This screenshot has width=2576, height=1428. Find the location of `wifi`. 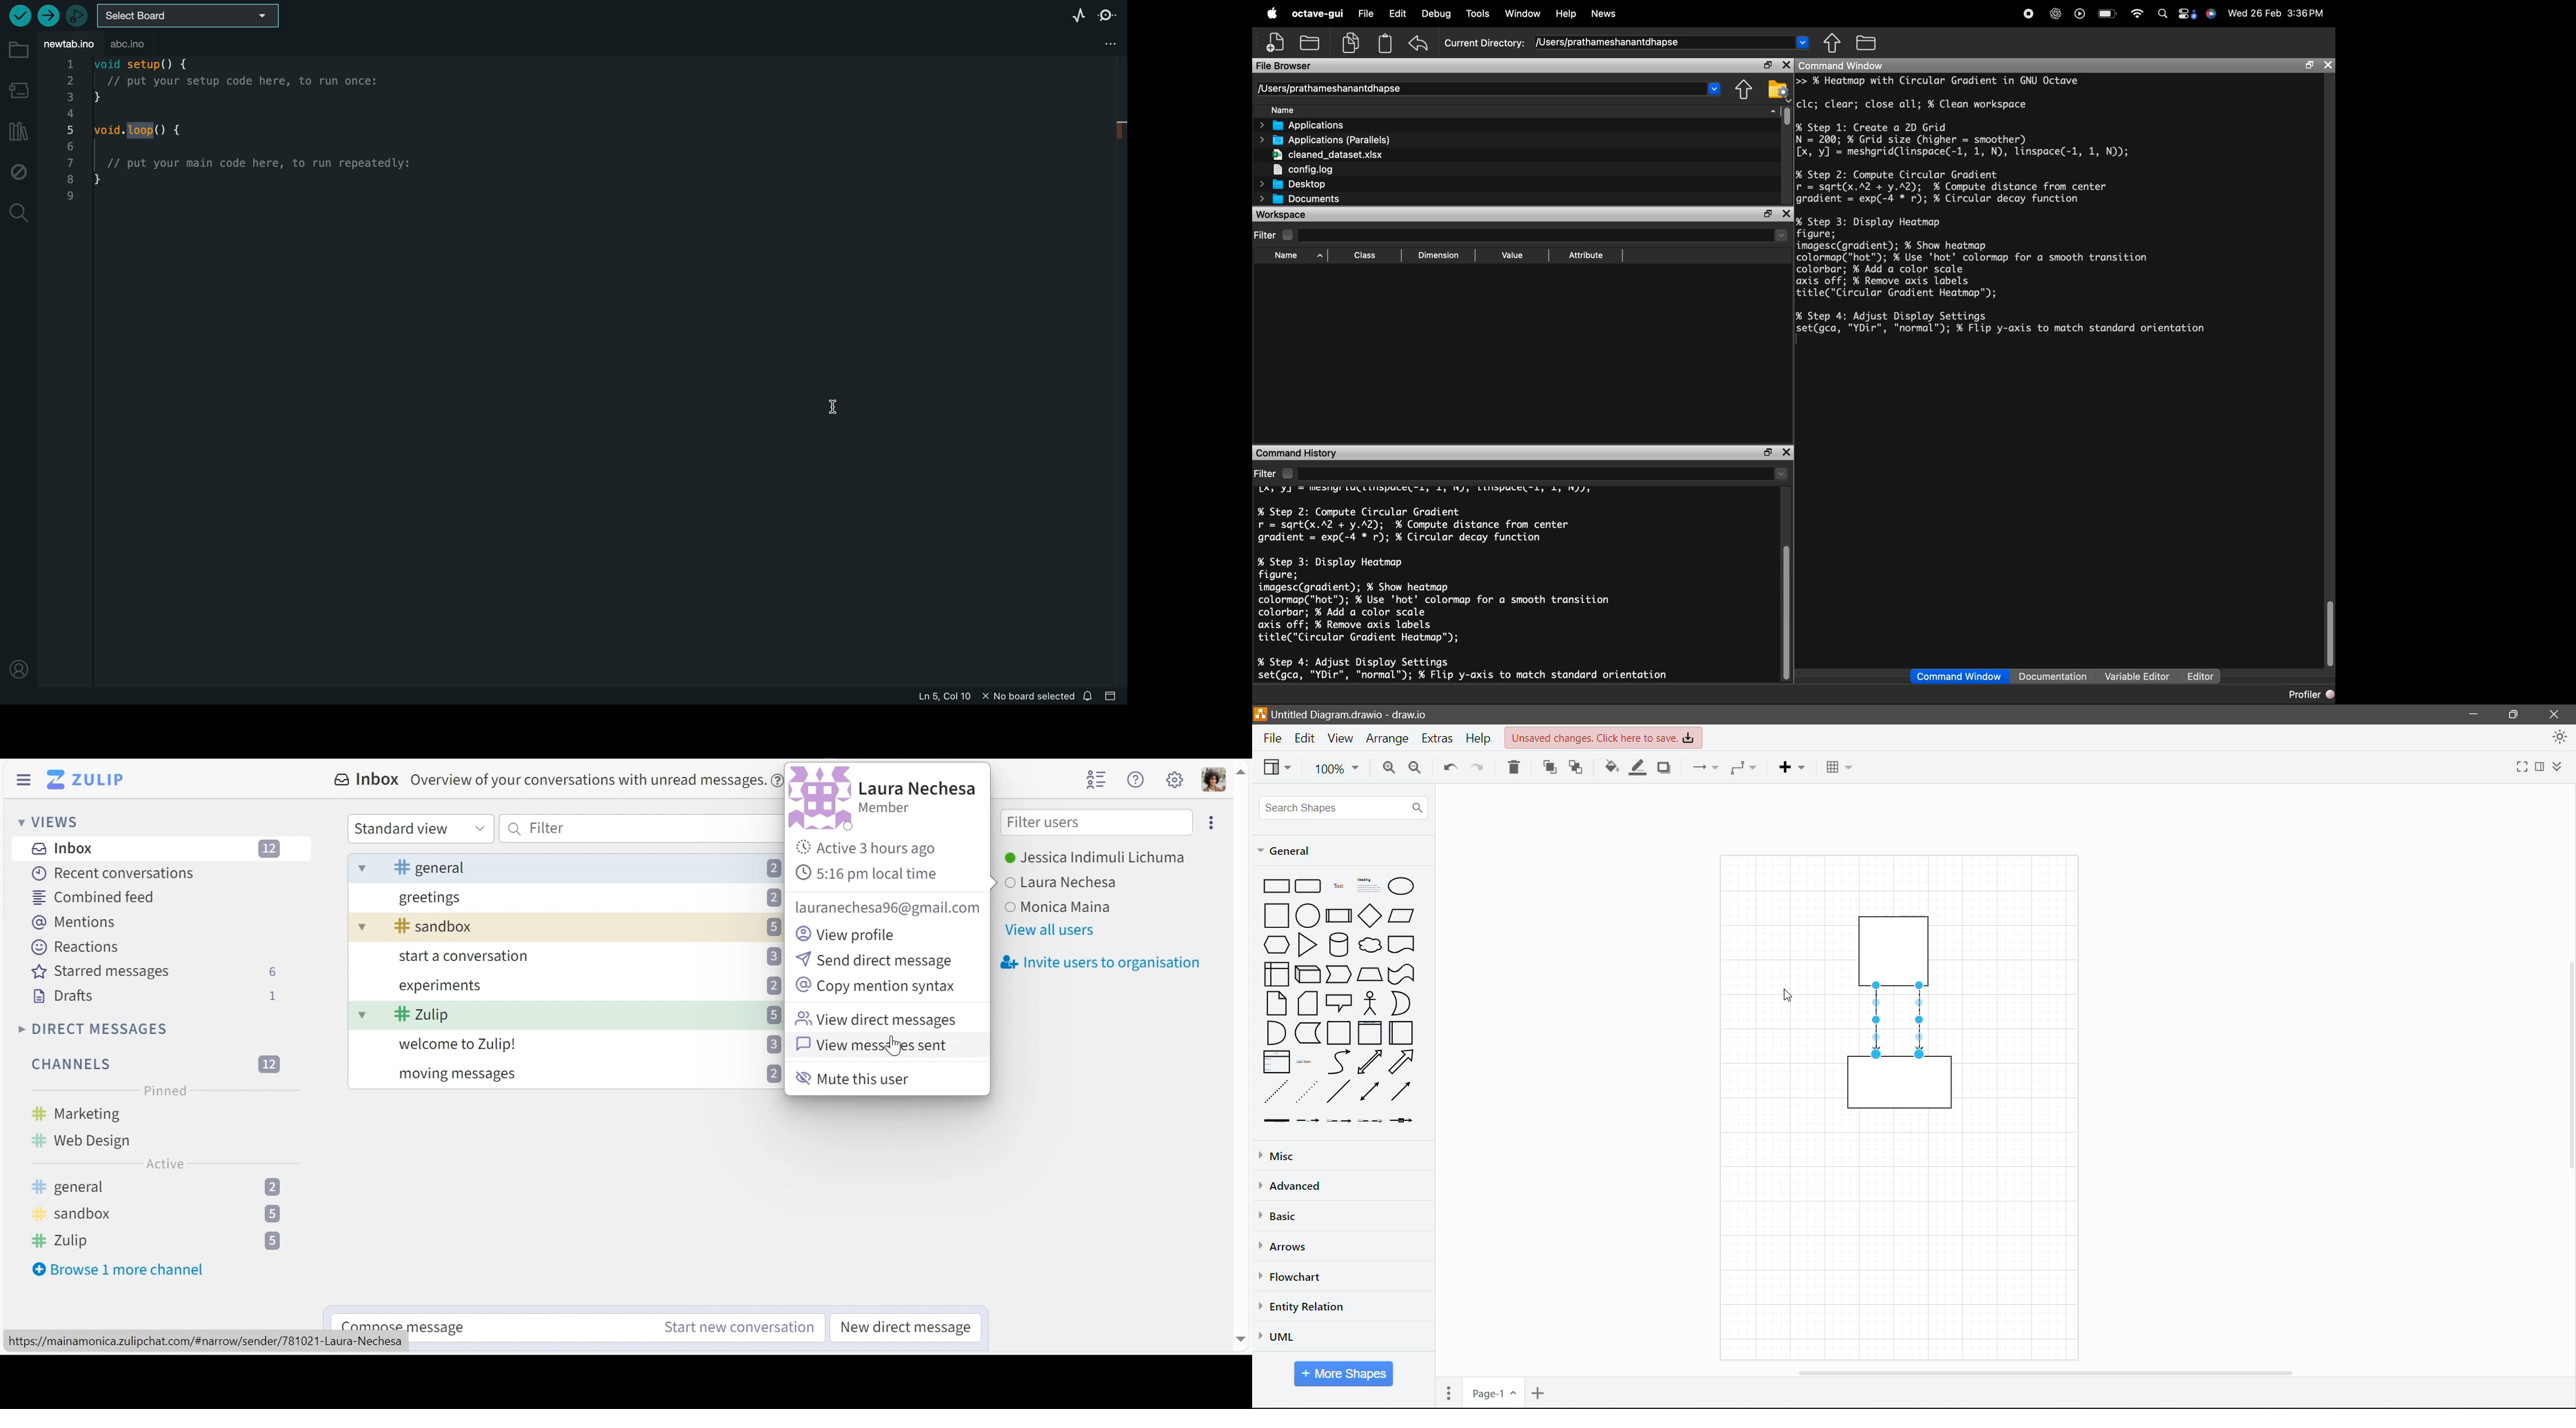

wifi is located at coordinates (2140, 14).